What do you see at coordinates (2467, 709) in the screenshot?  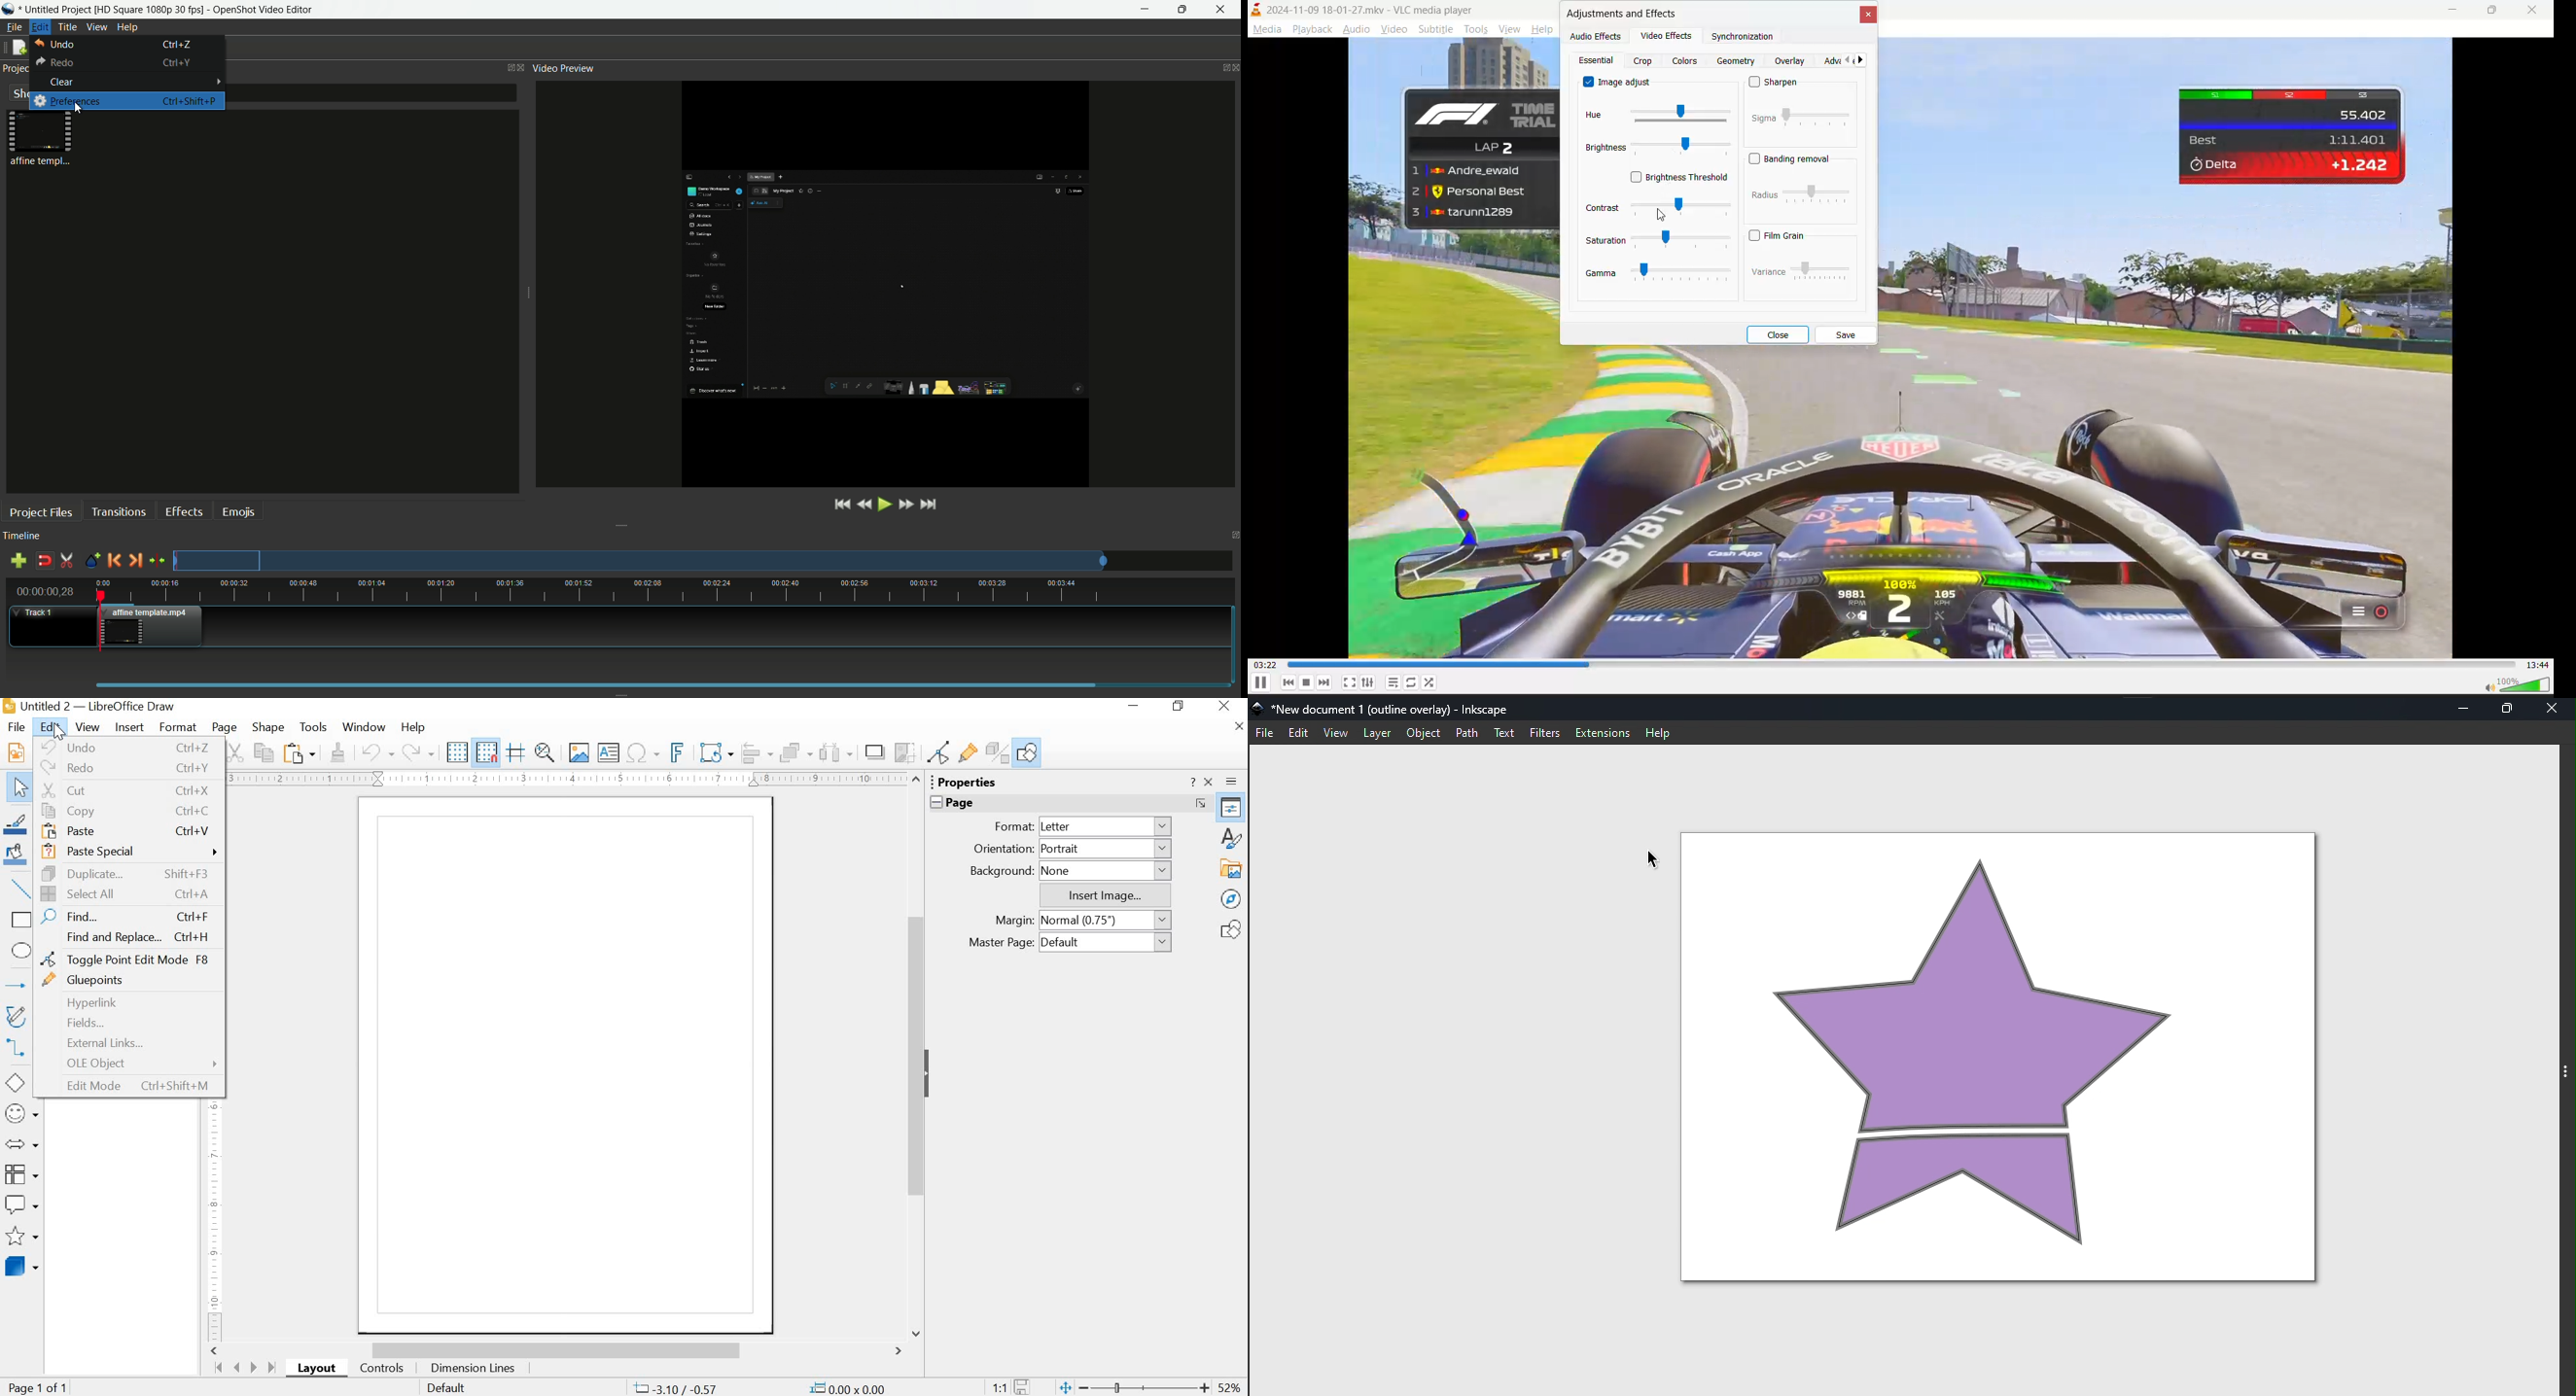 I see `Minimize` at bounding box center [2467, 709].